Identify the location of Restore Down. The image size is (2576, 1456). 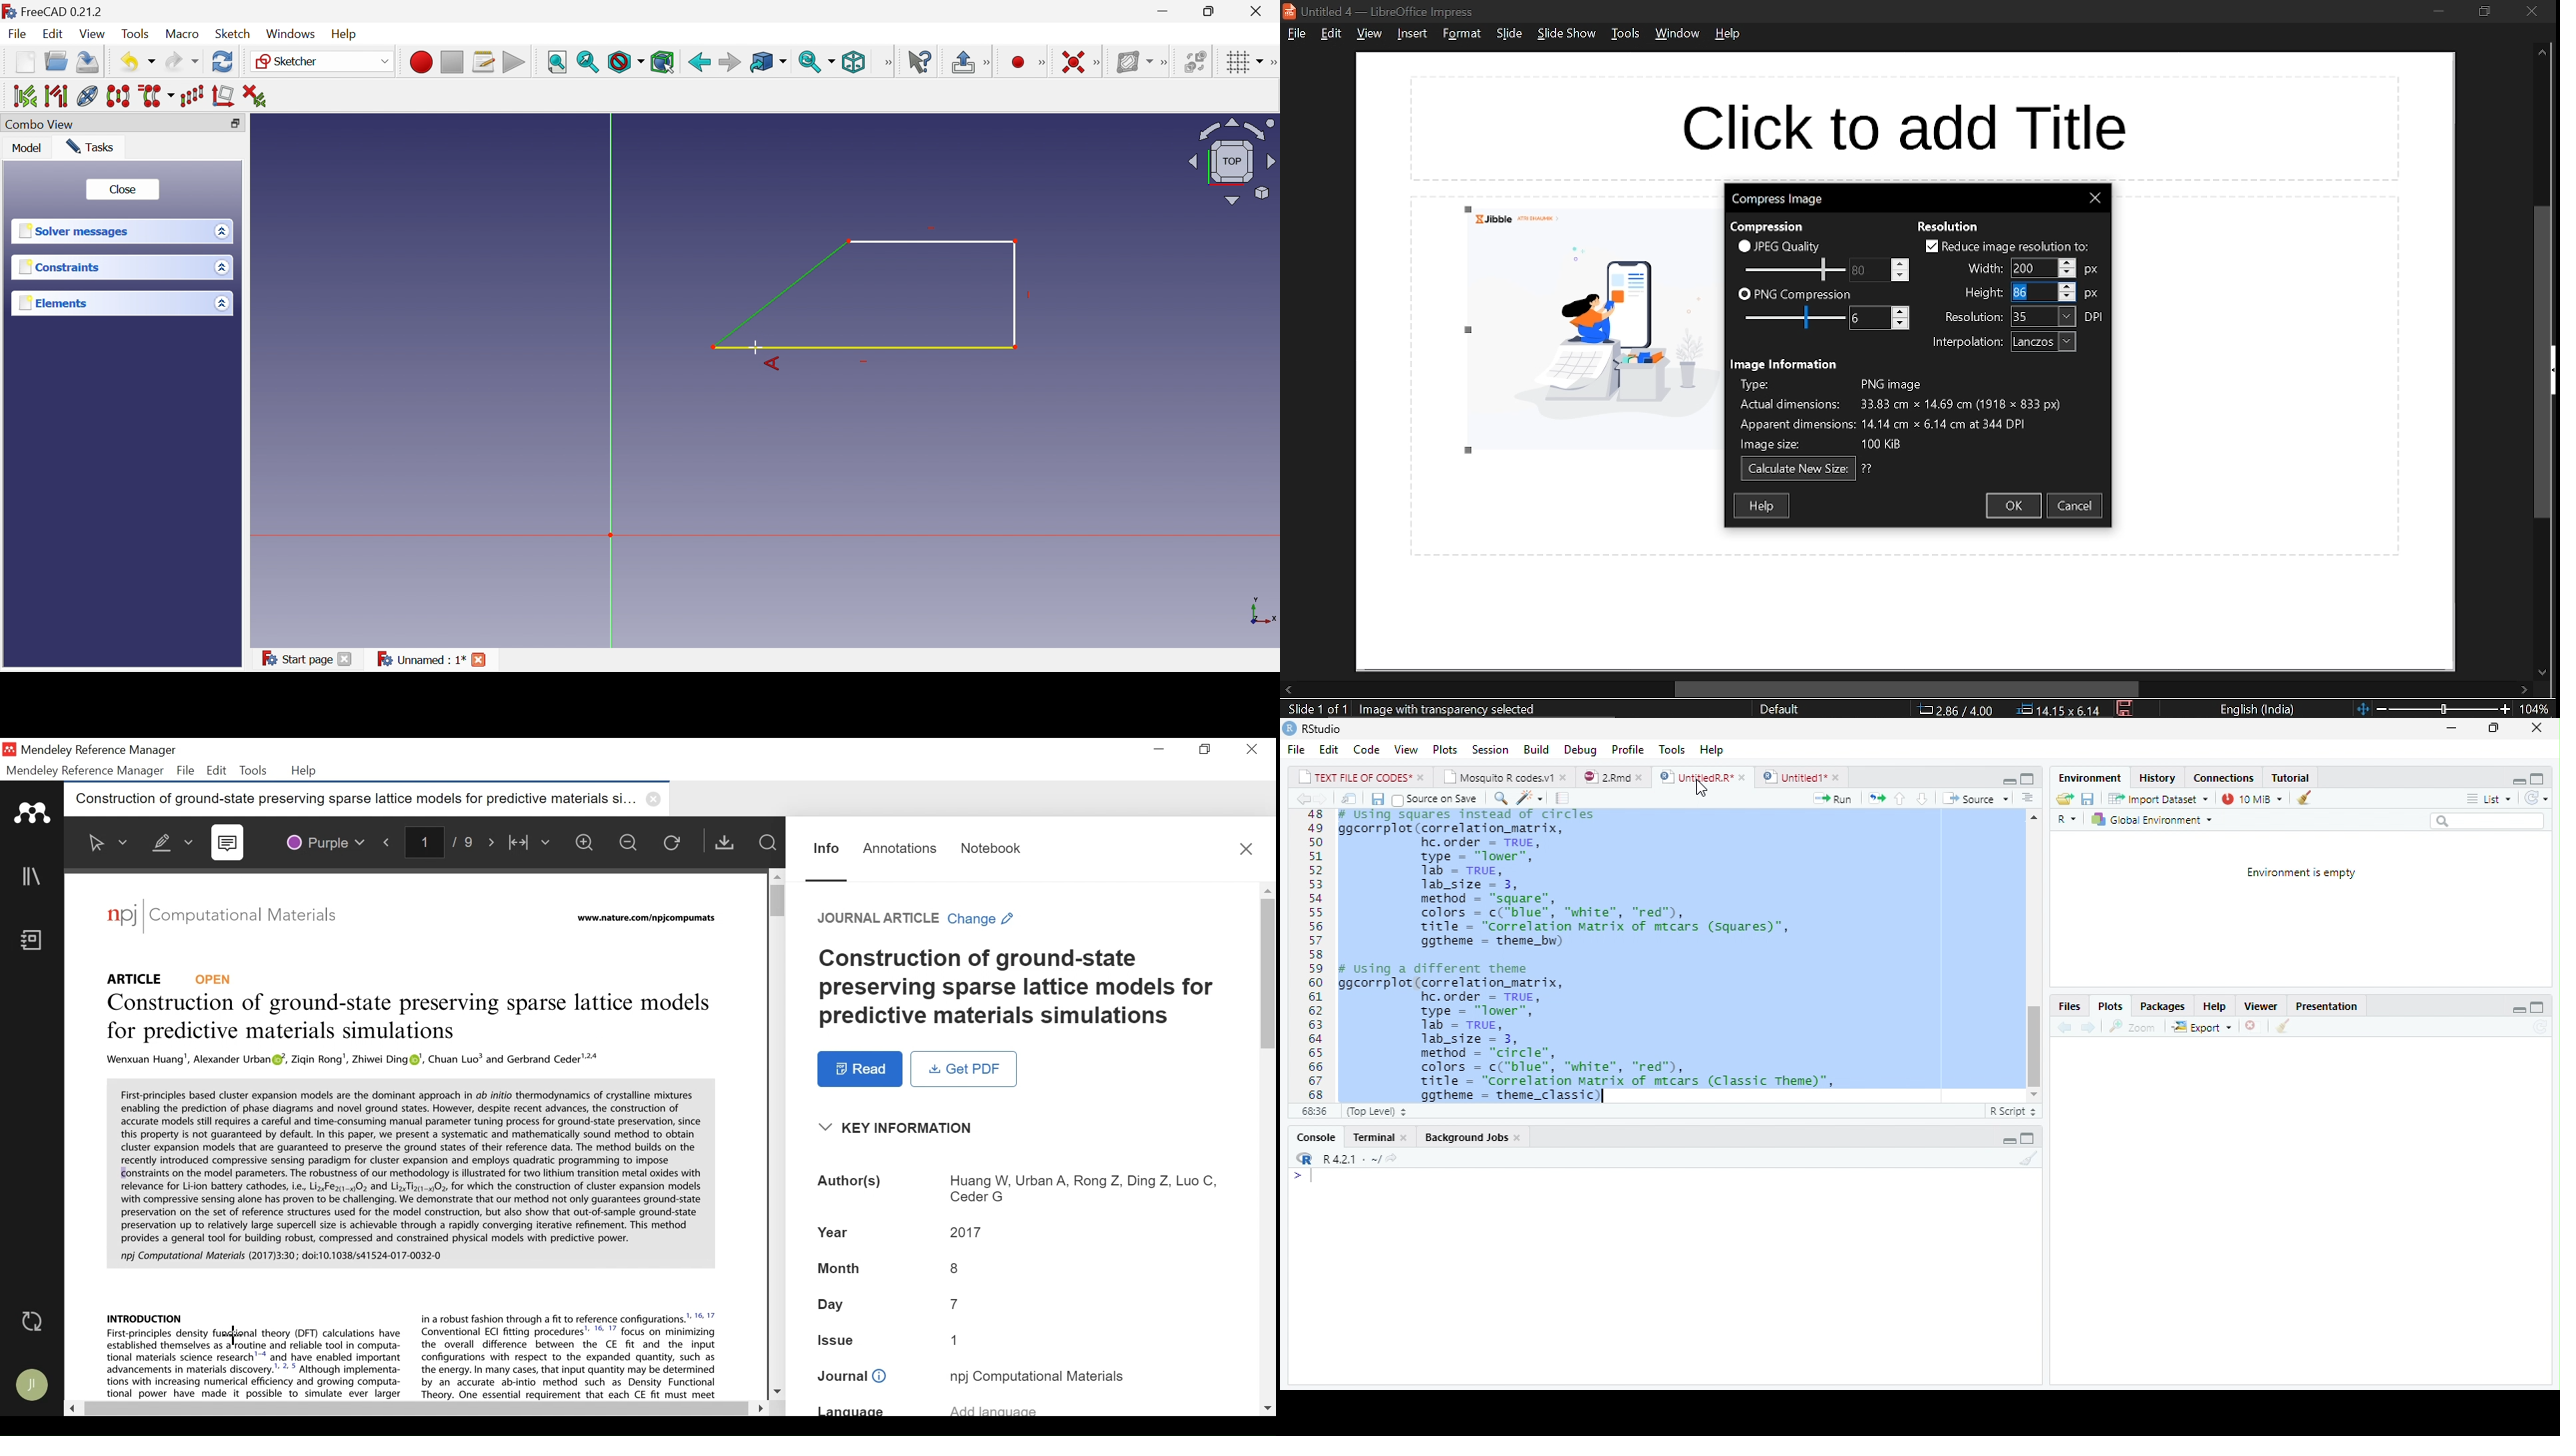
(1211, 11).